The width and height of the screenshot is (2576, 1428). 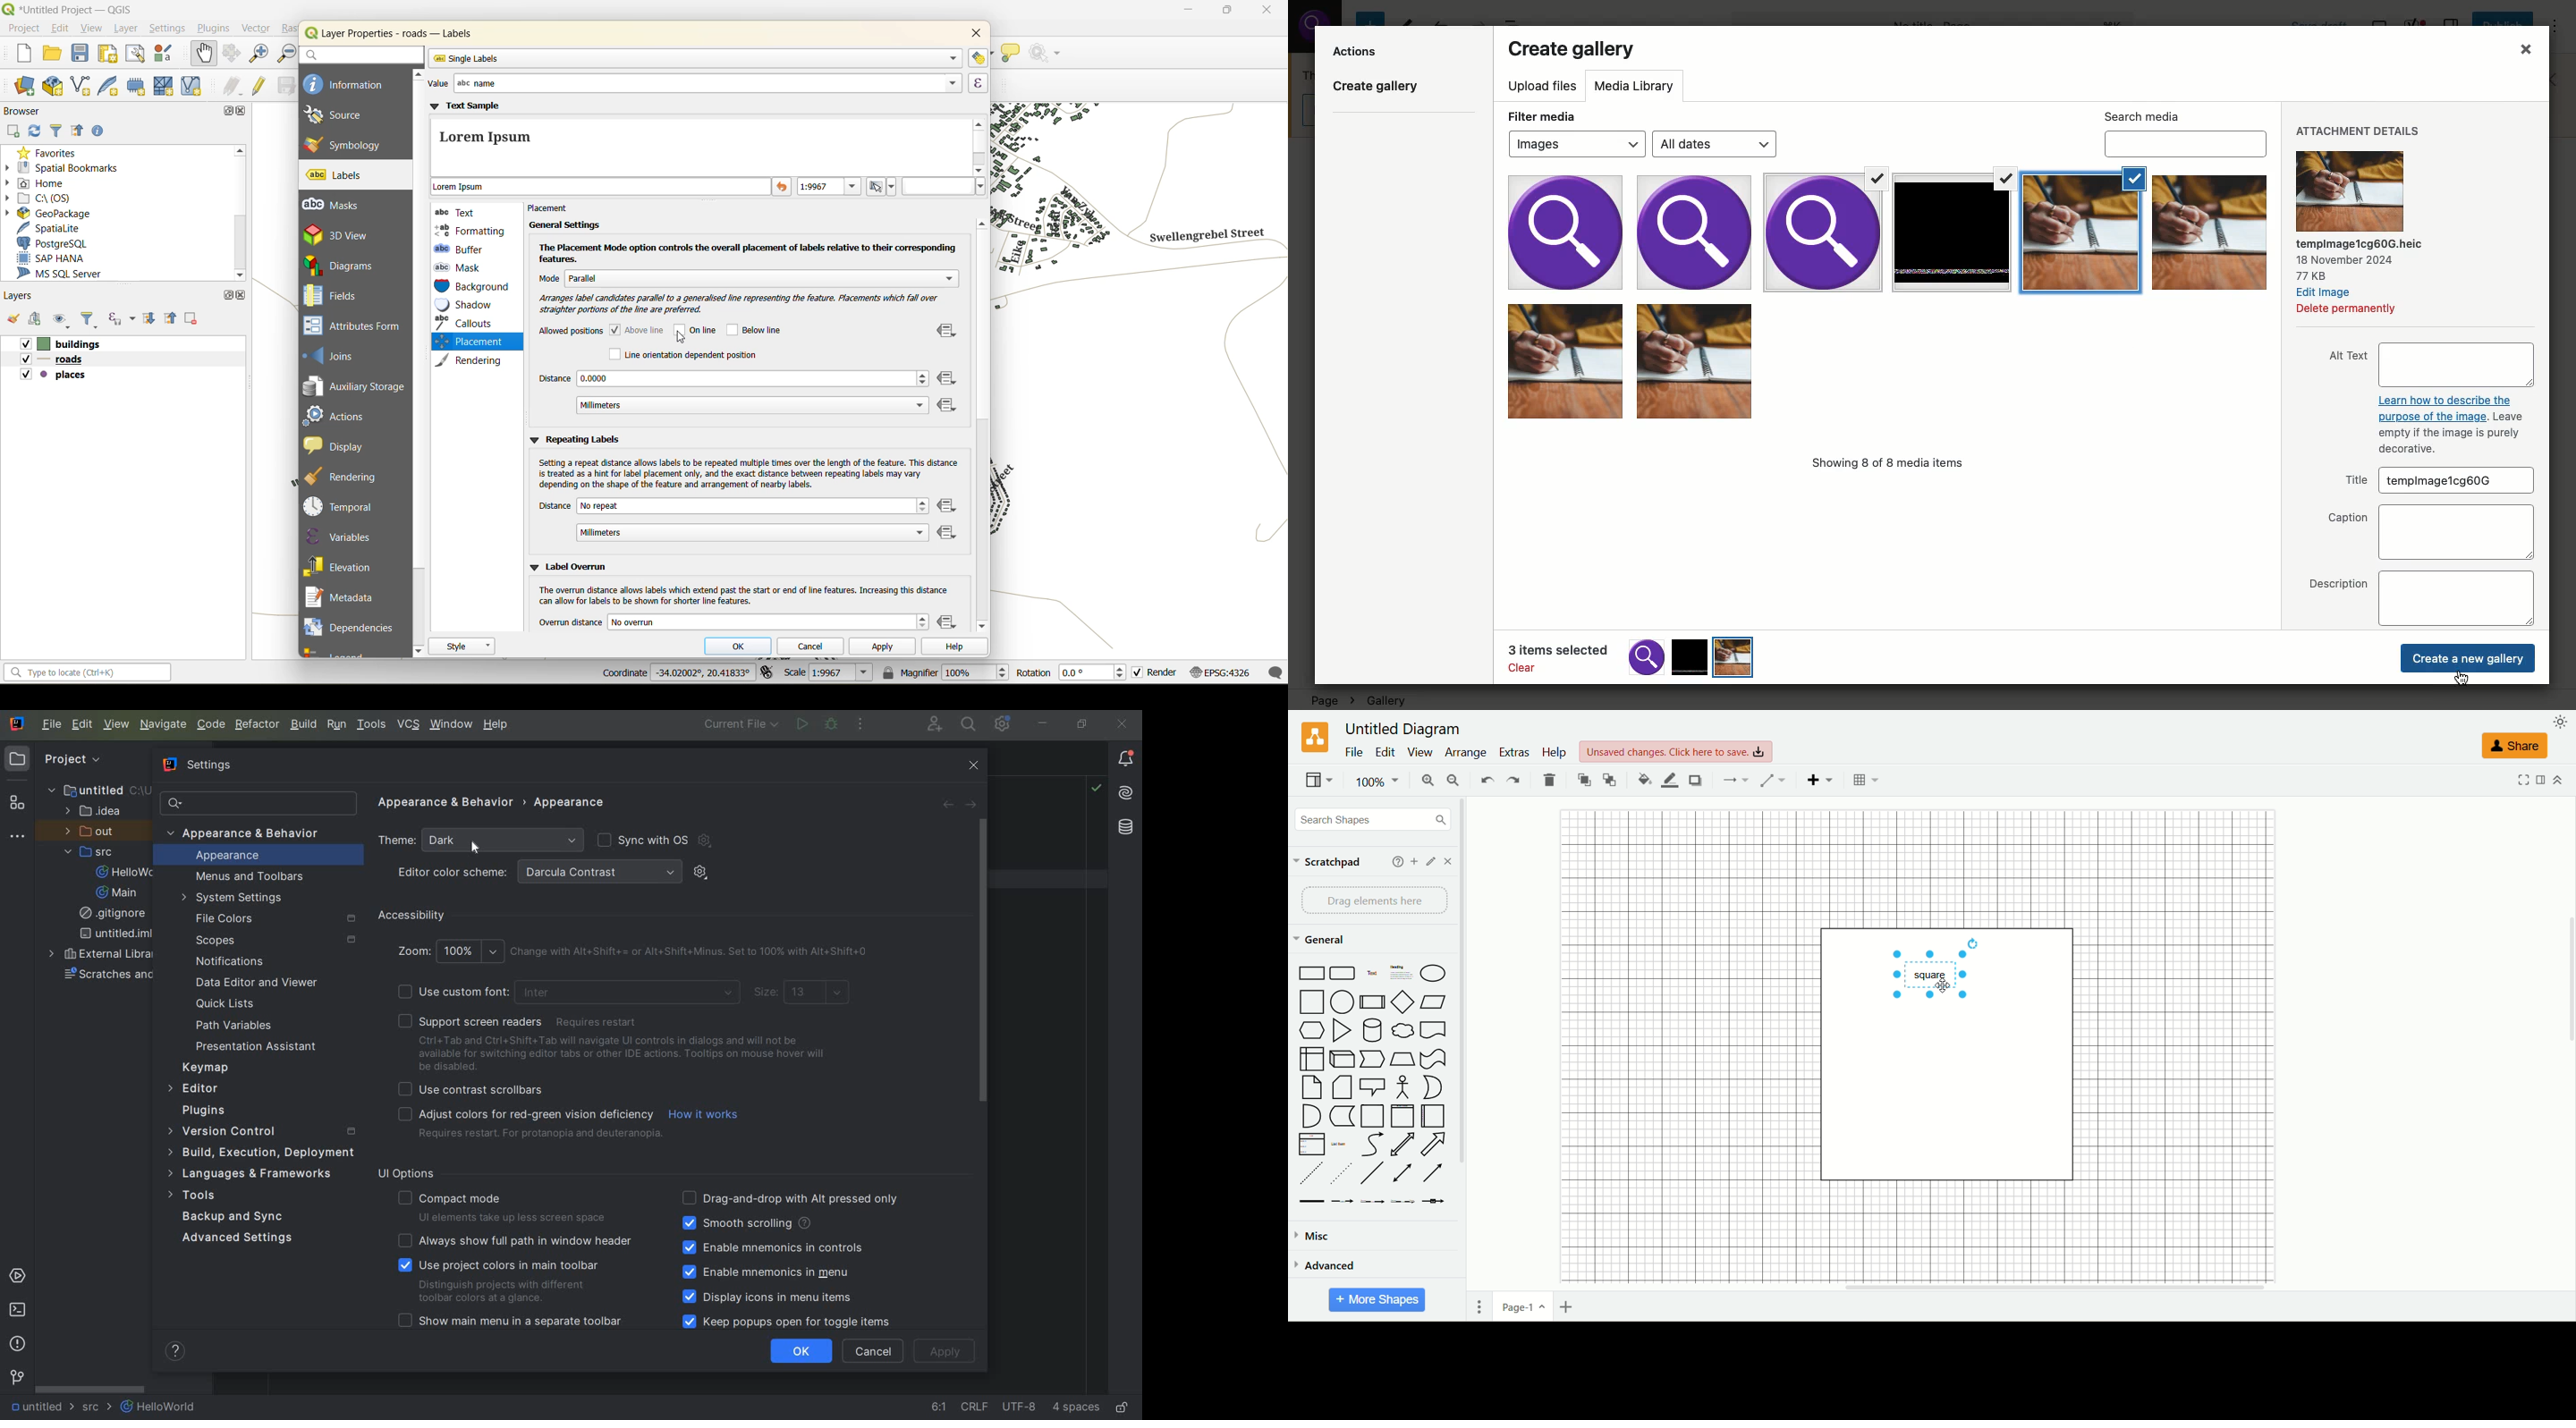 What do you see at coordinates (2345, 259) in the screenshot?
I see `18 November 2024` at bounding box center [2345, 259].